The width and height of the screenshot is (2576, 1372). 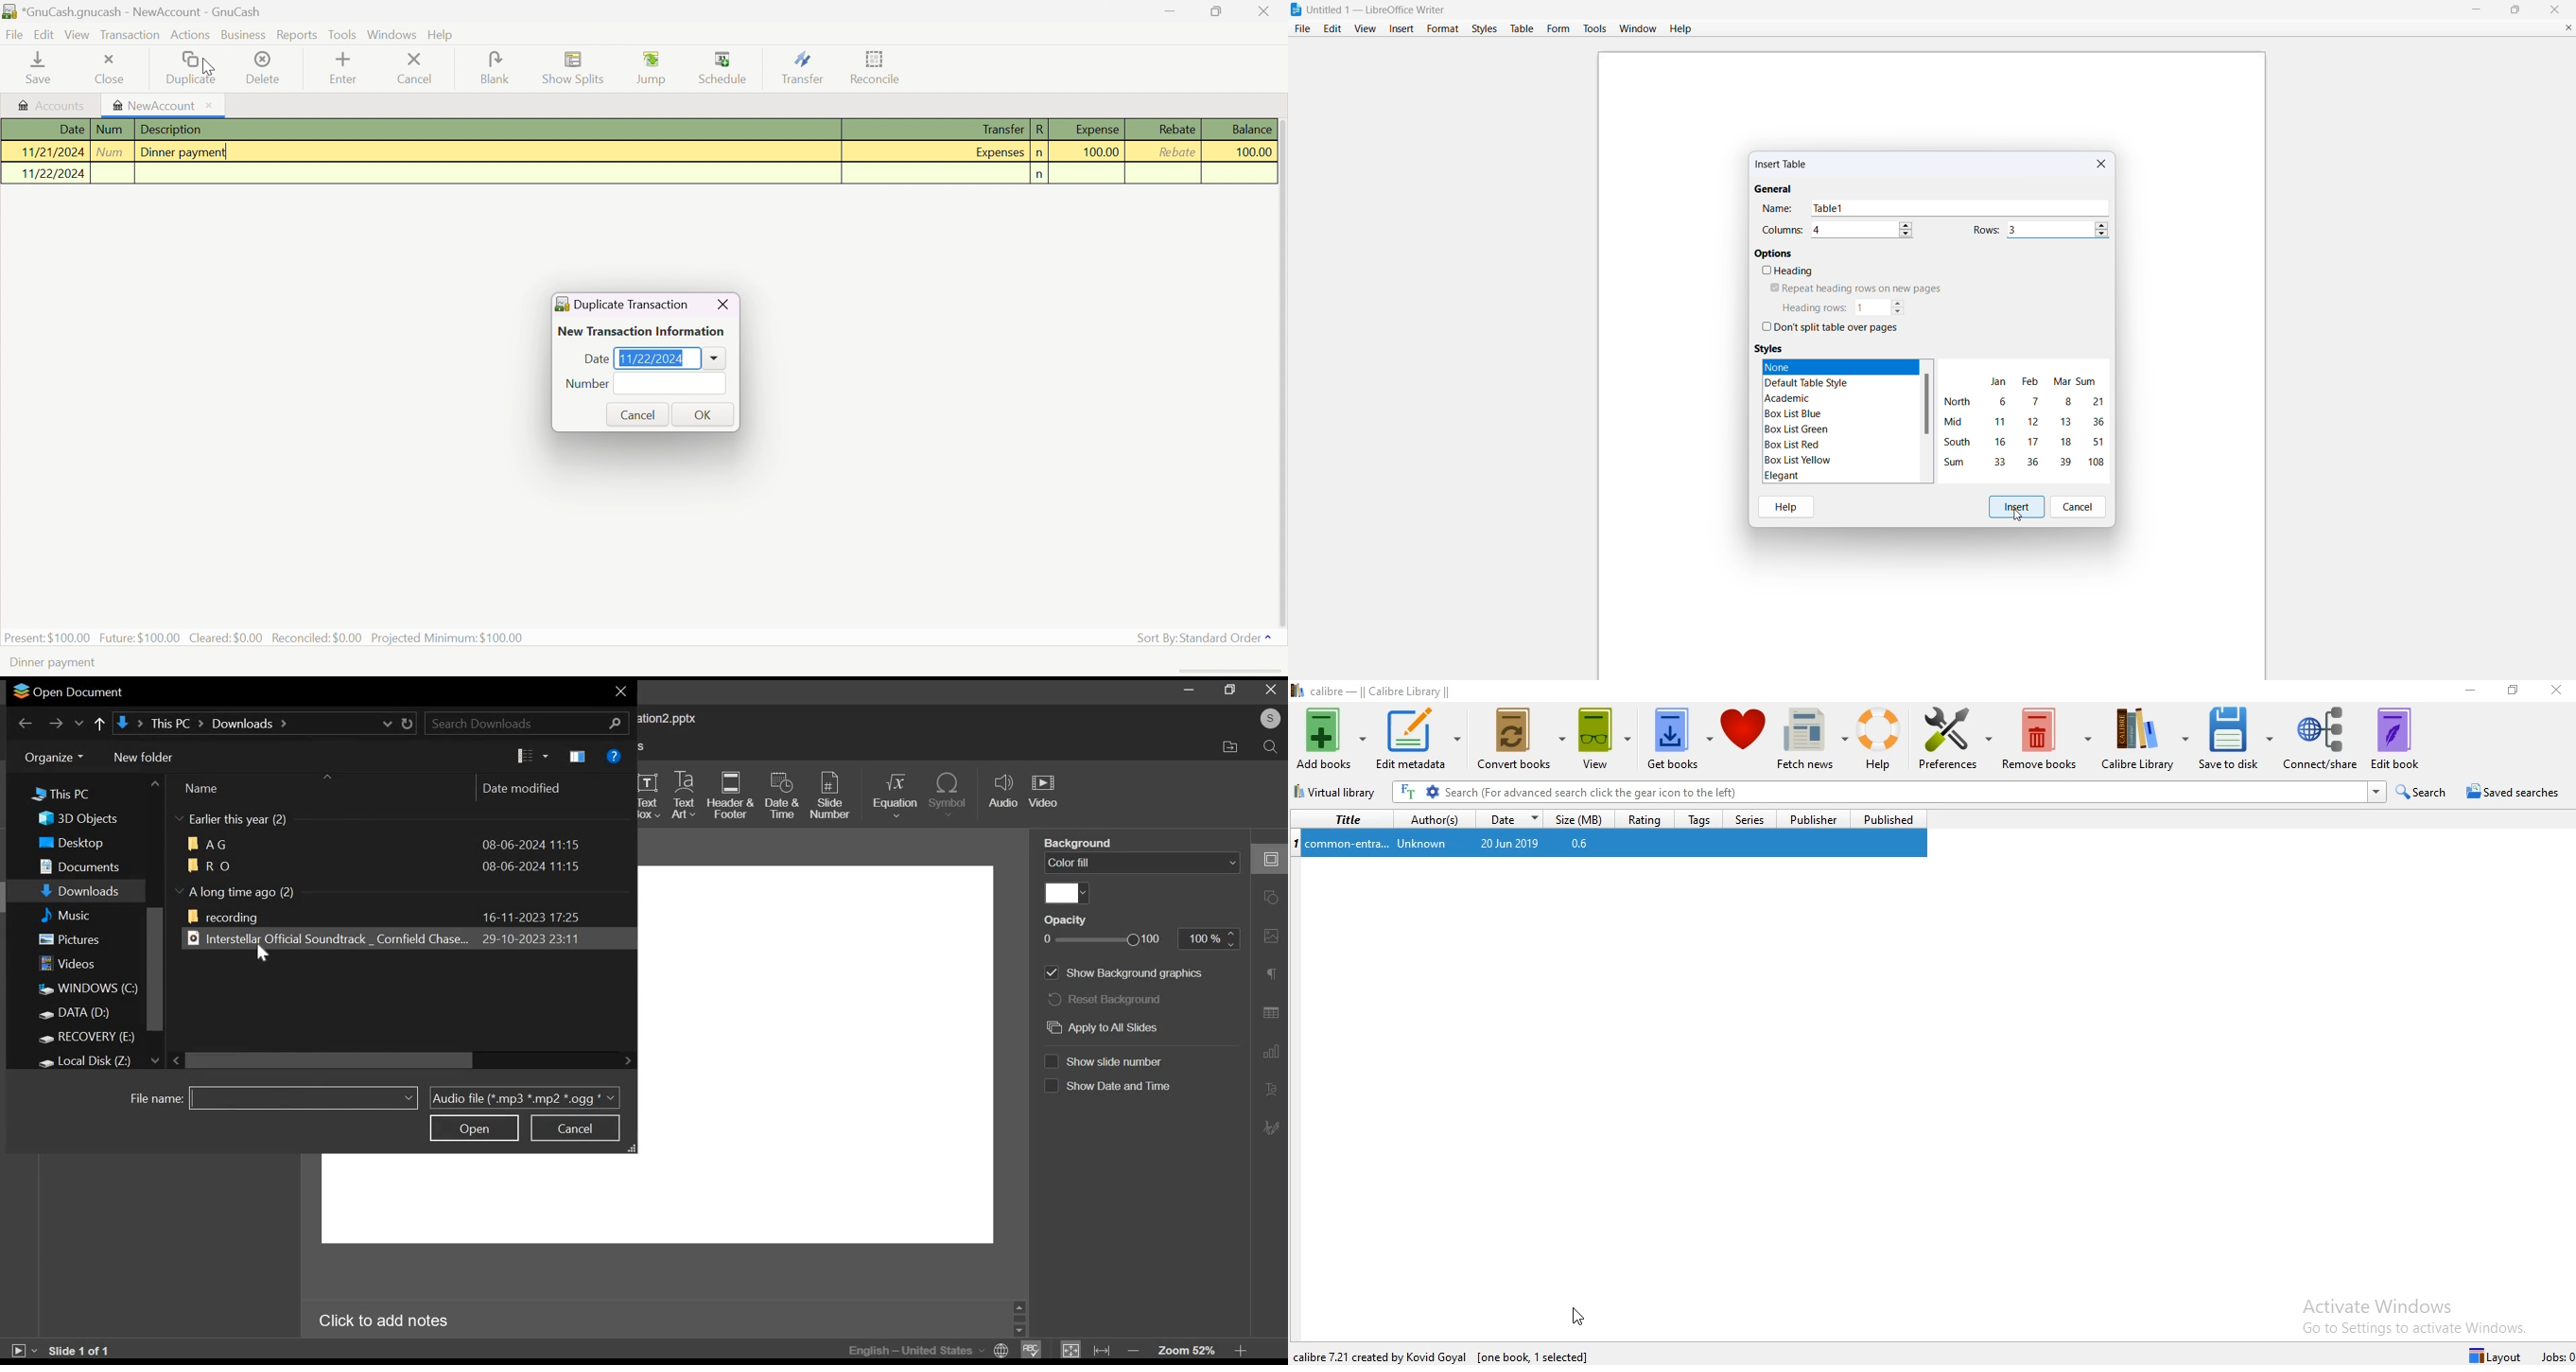 What do you see at coordinates (1770, 348) in the screenshot?
I see `styles` at bounding box center [1770, 348].